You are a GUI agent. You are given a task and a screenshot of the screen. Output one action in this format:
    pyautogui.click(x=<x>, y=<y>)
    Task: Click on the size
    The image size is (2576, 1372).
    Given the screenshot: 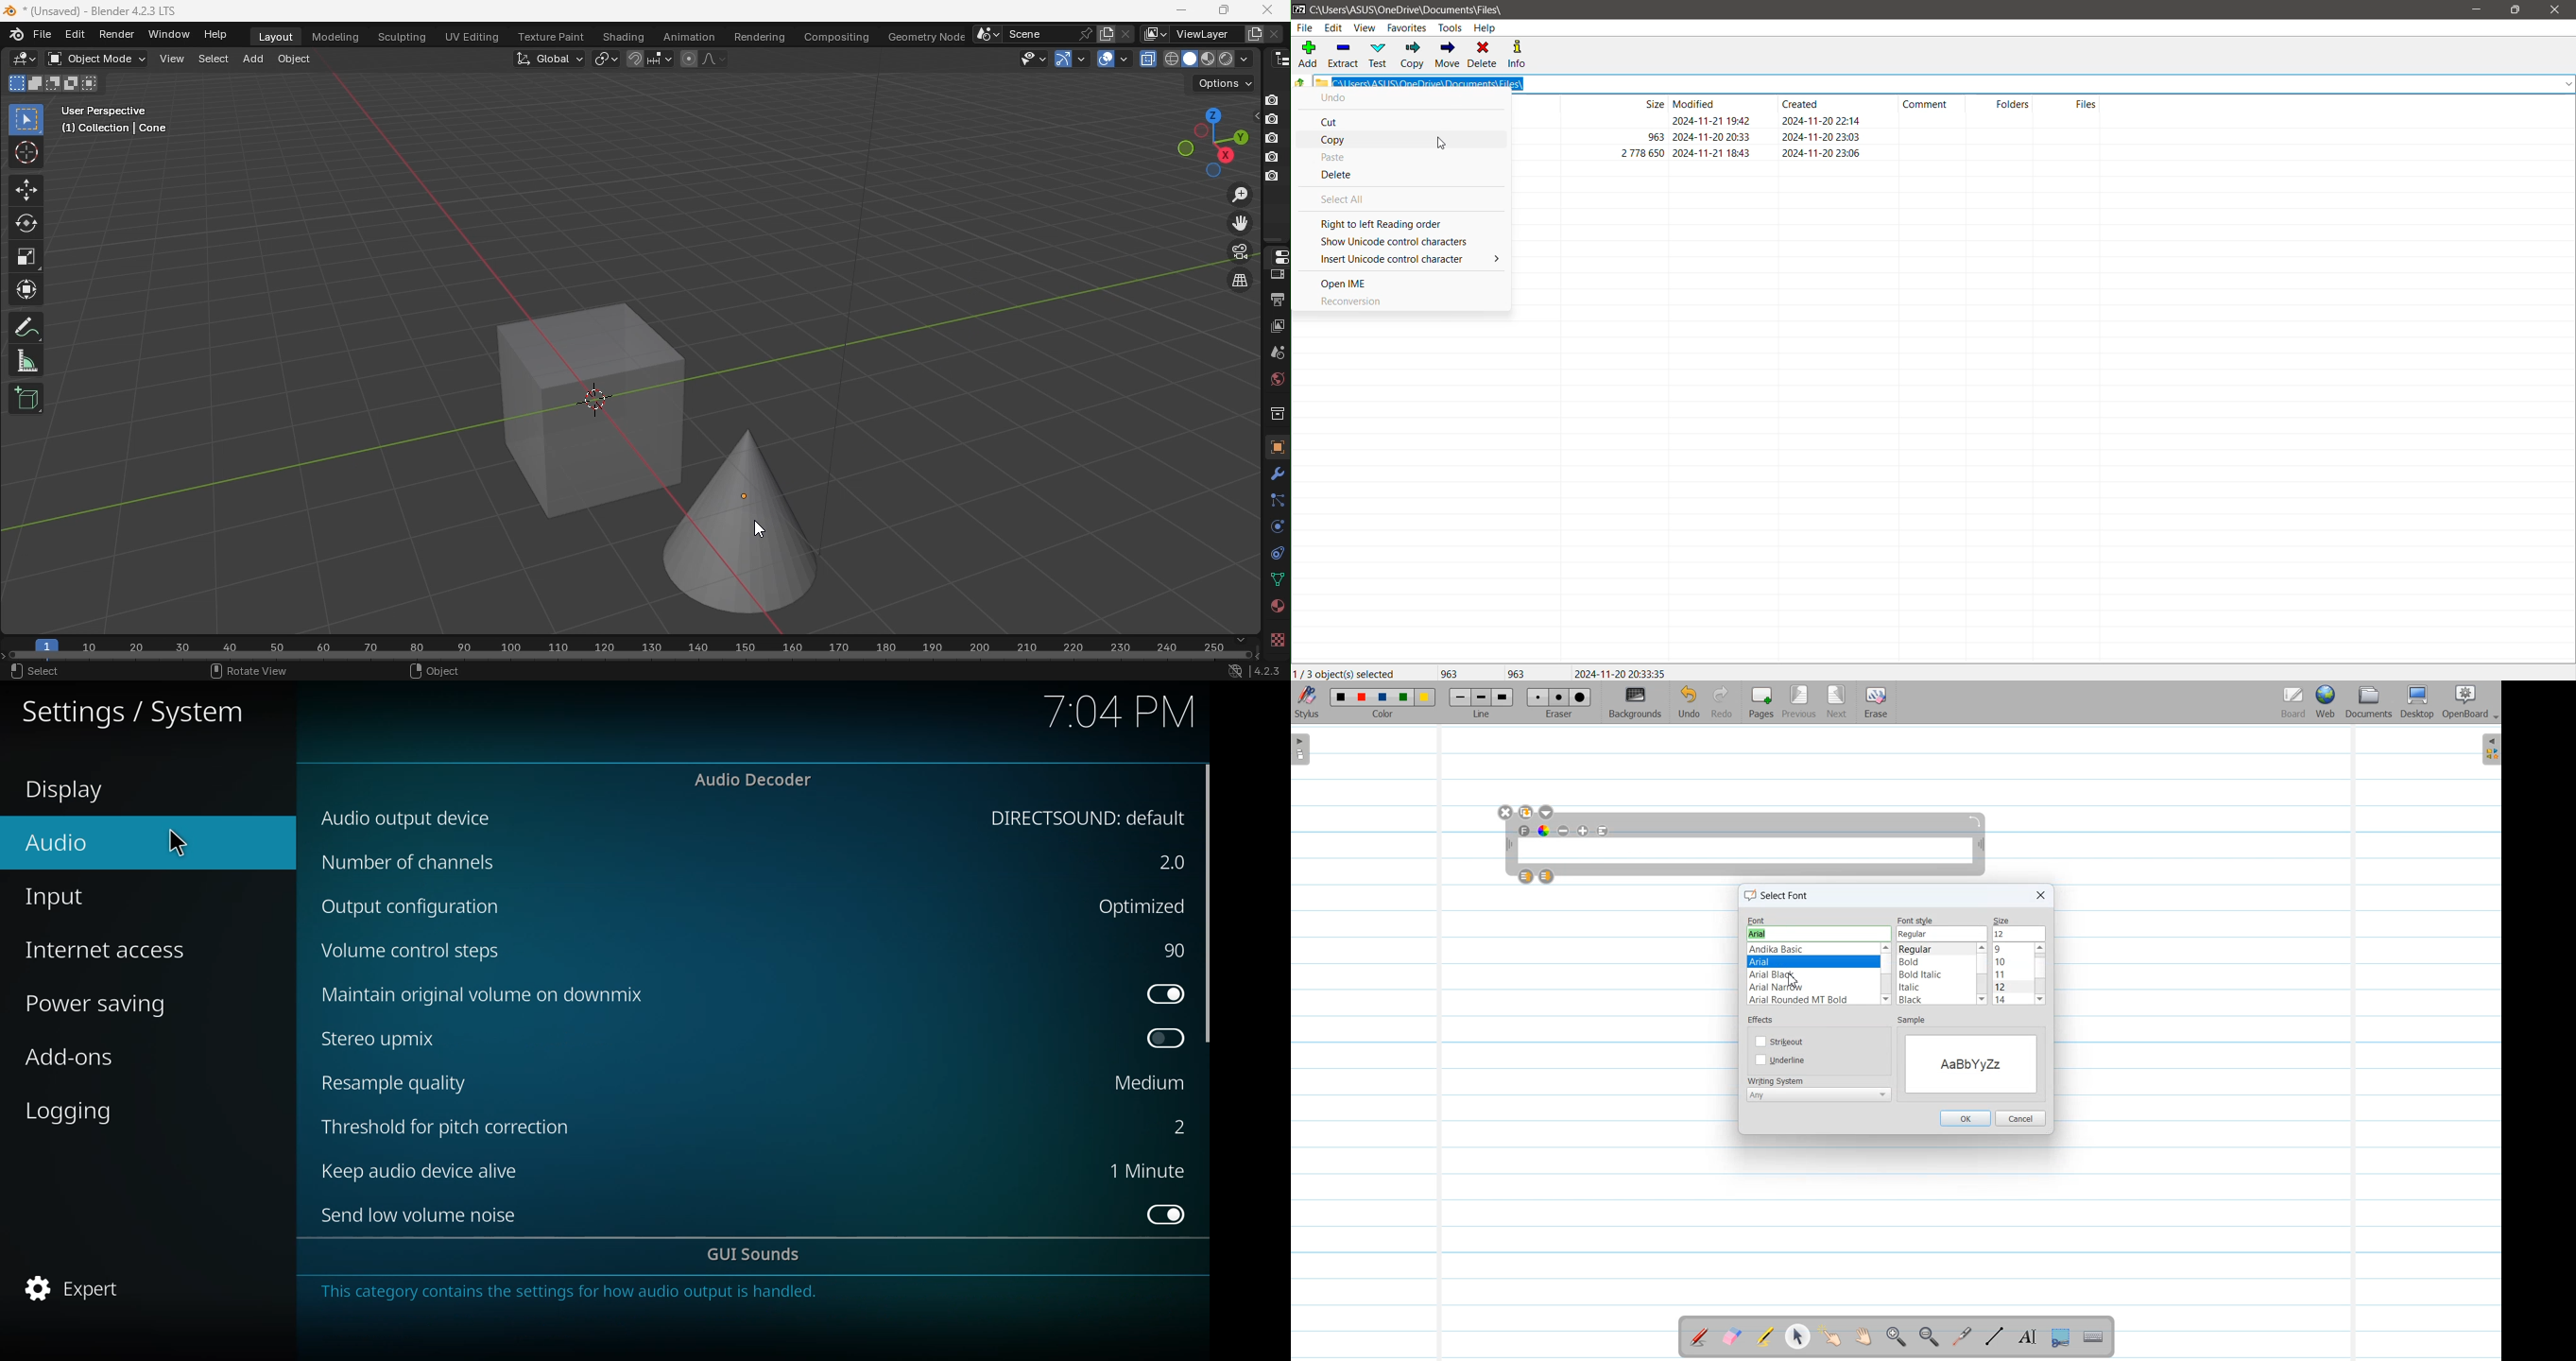 What is the action you would take?
    pyautogui.click(x=1654, y=104)
    